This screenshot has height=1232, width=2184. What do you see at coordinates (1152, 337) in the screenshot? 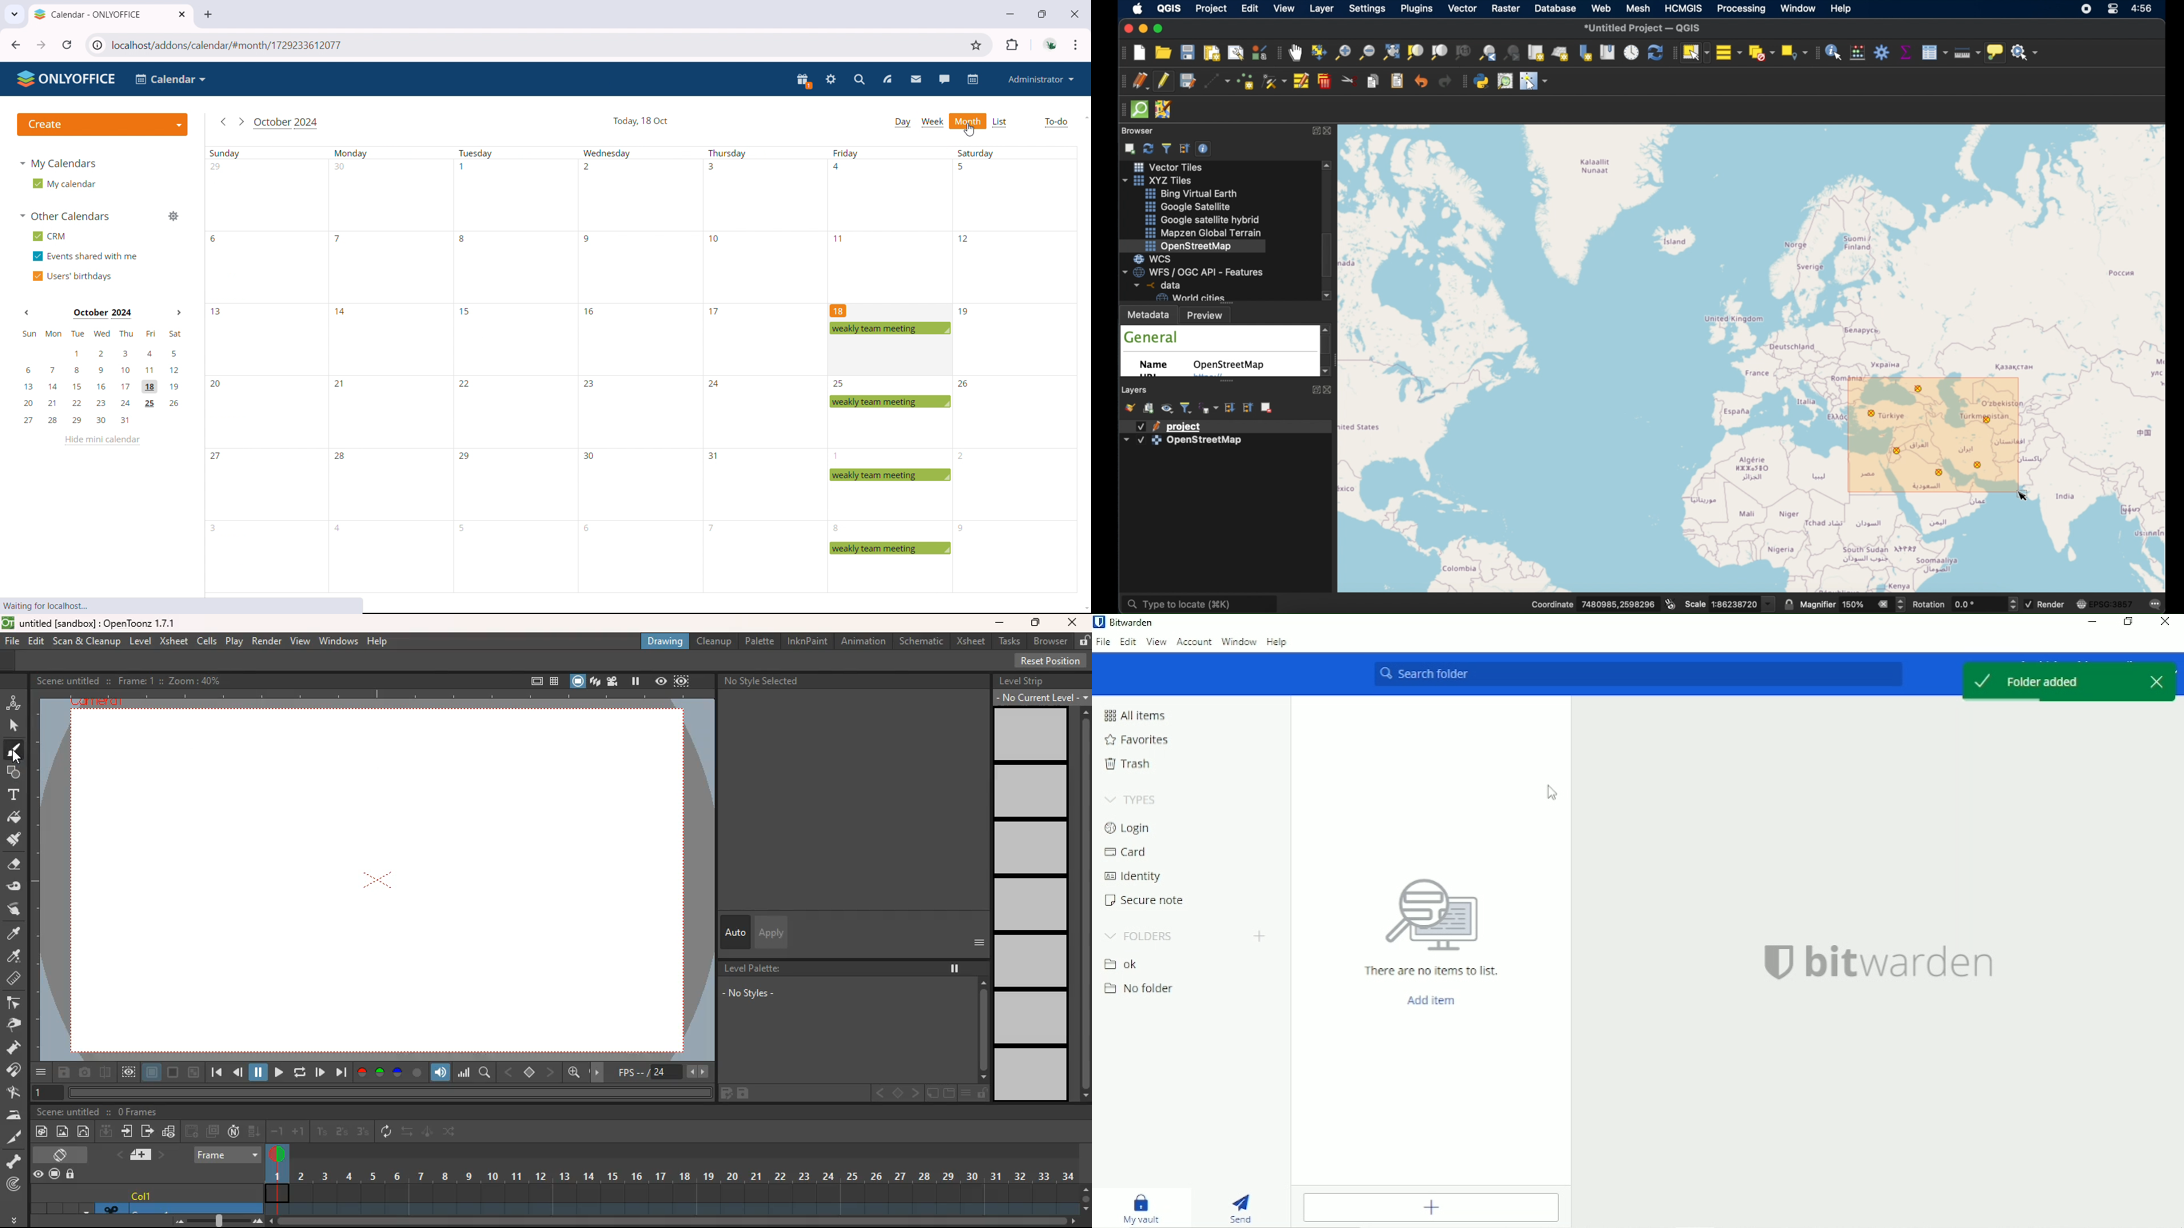
I see `general` at bounding box center [1152, 337].